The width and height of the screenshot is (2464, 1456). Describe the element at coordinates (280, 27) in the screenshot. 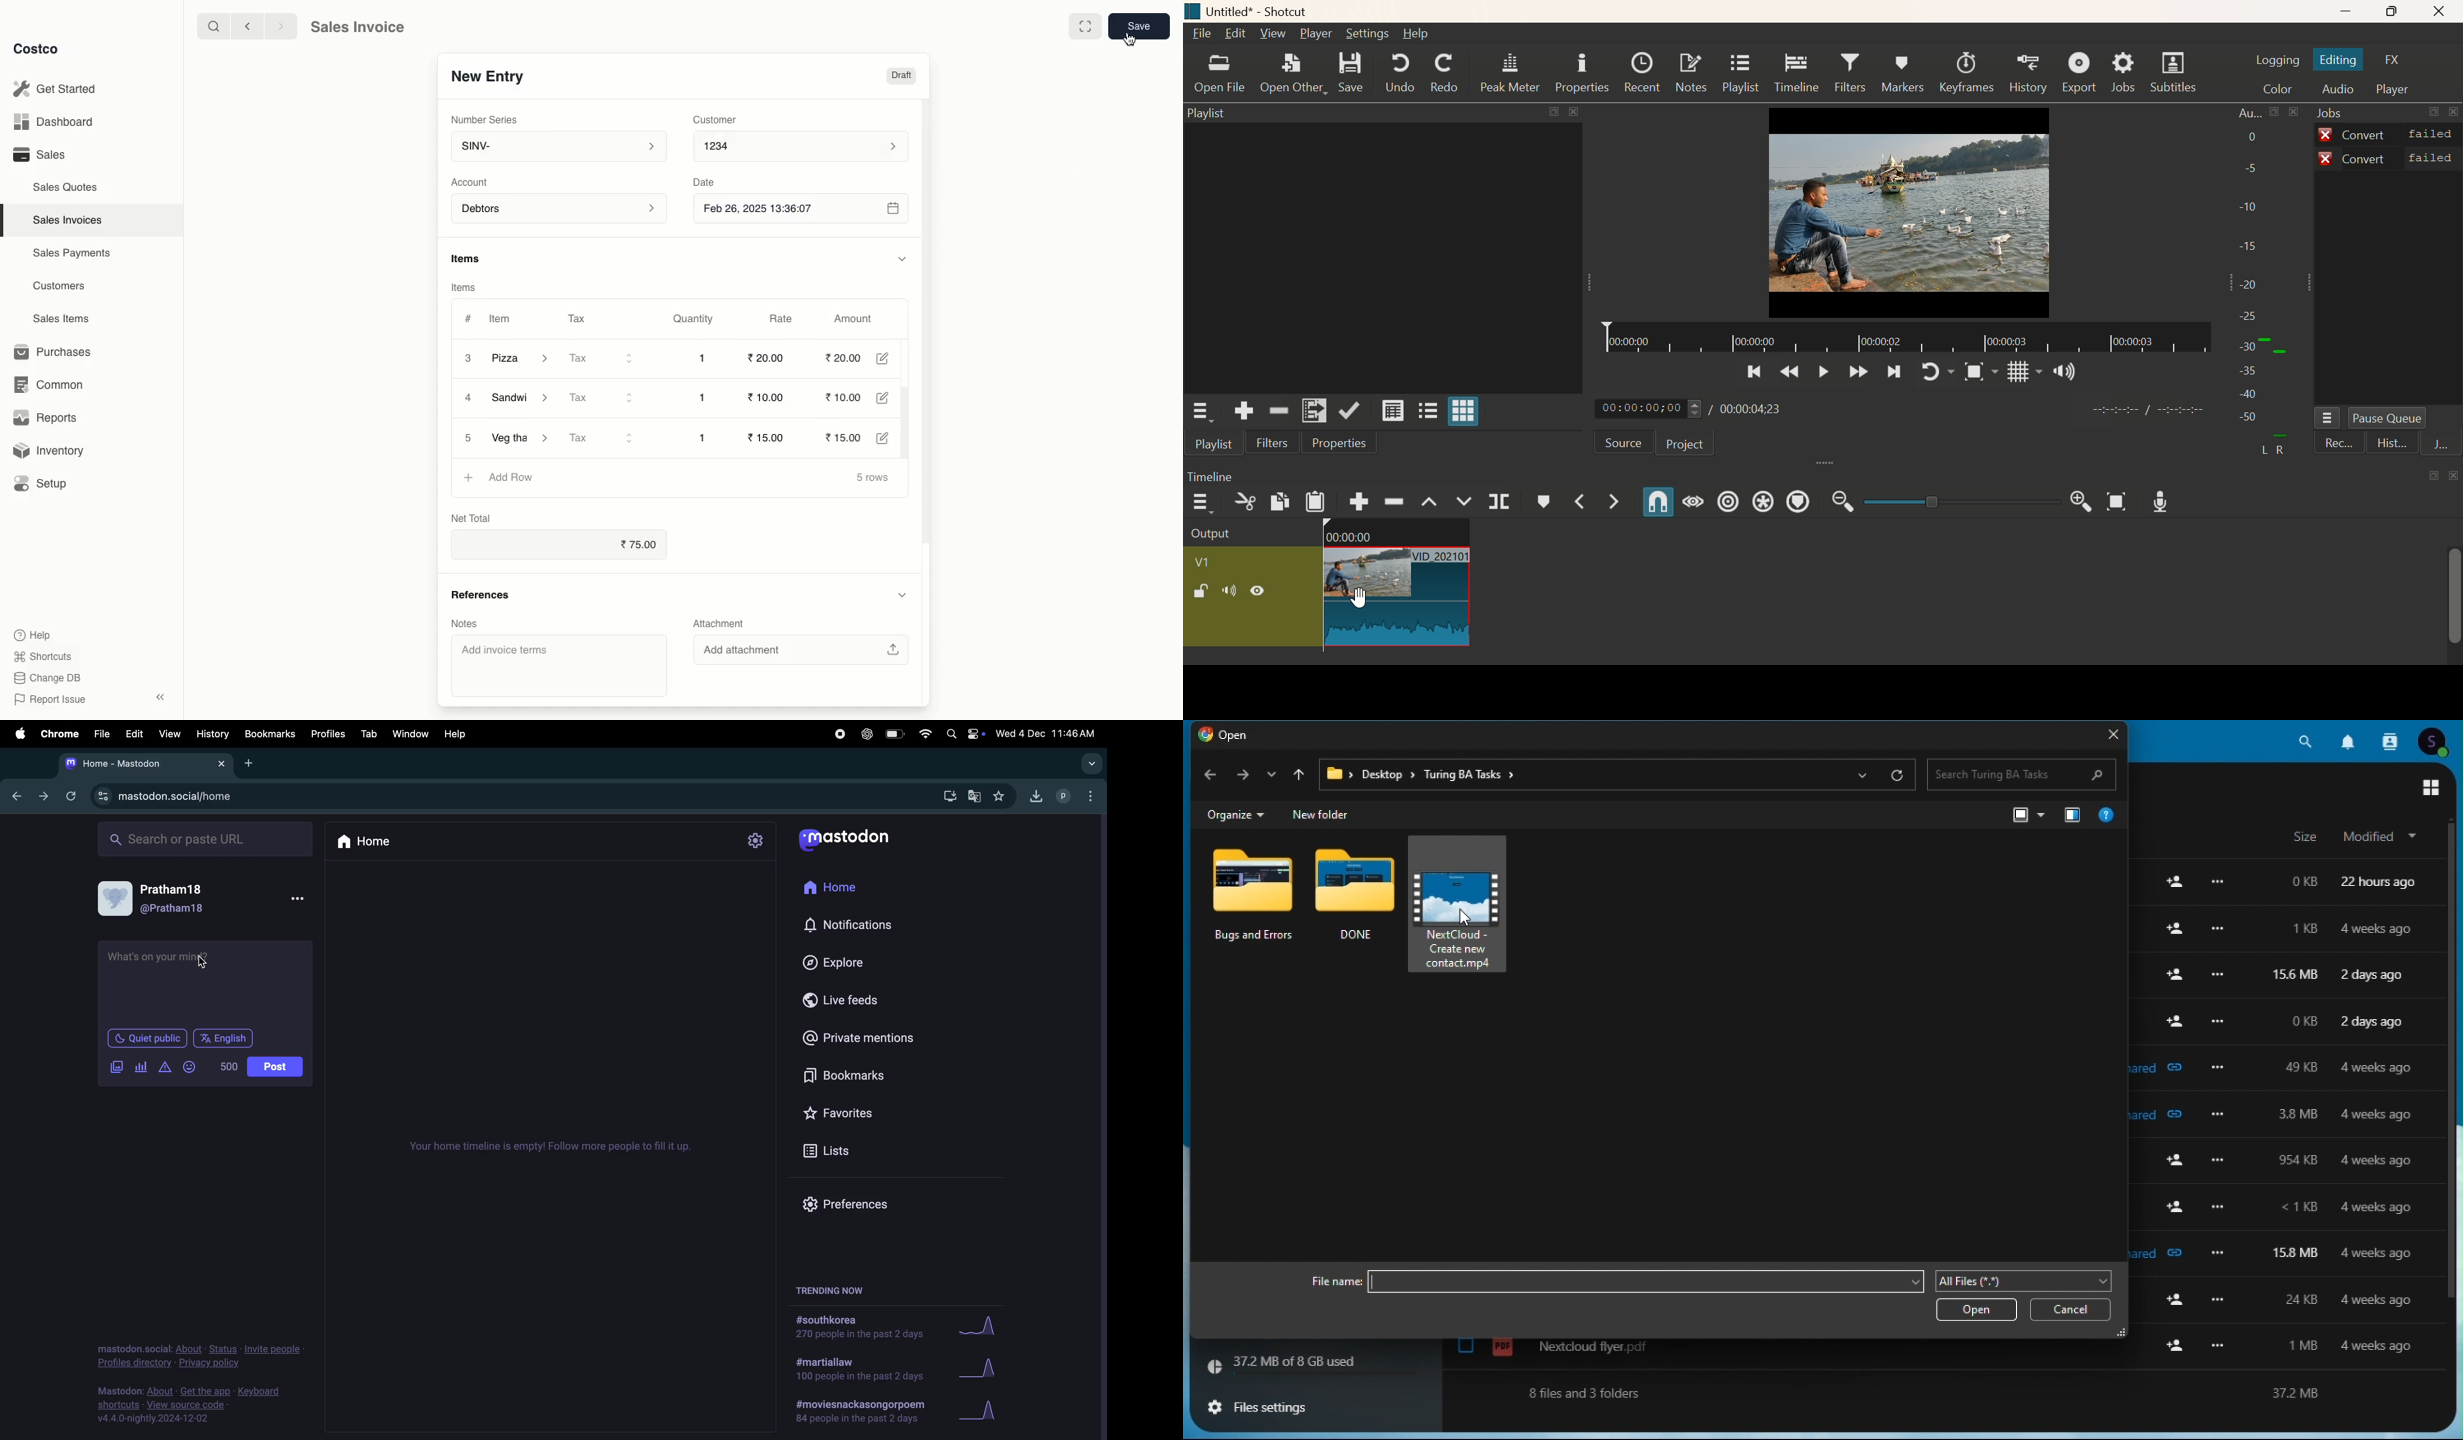

I see `Forward` at that location.